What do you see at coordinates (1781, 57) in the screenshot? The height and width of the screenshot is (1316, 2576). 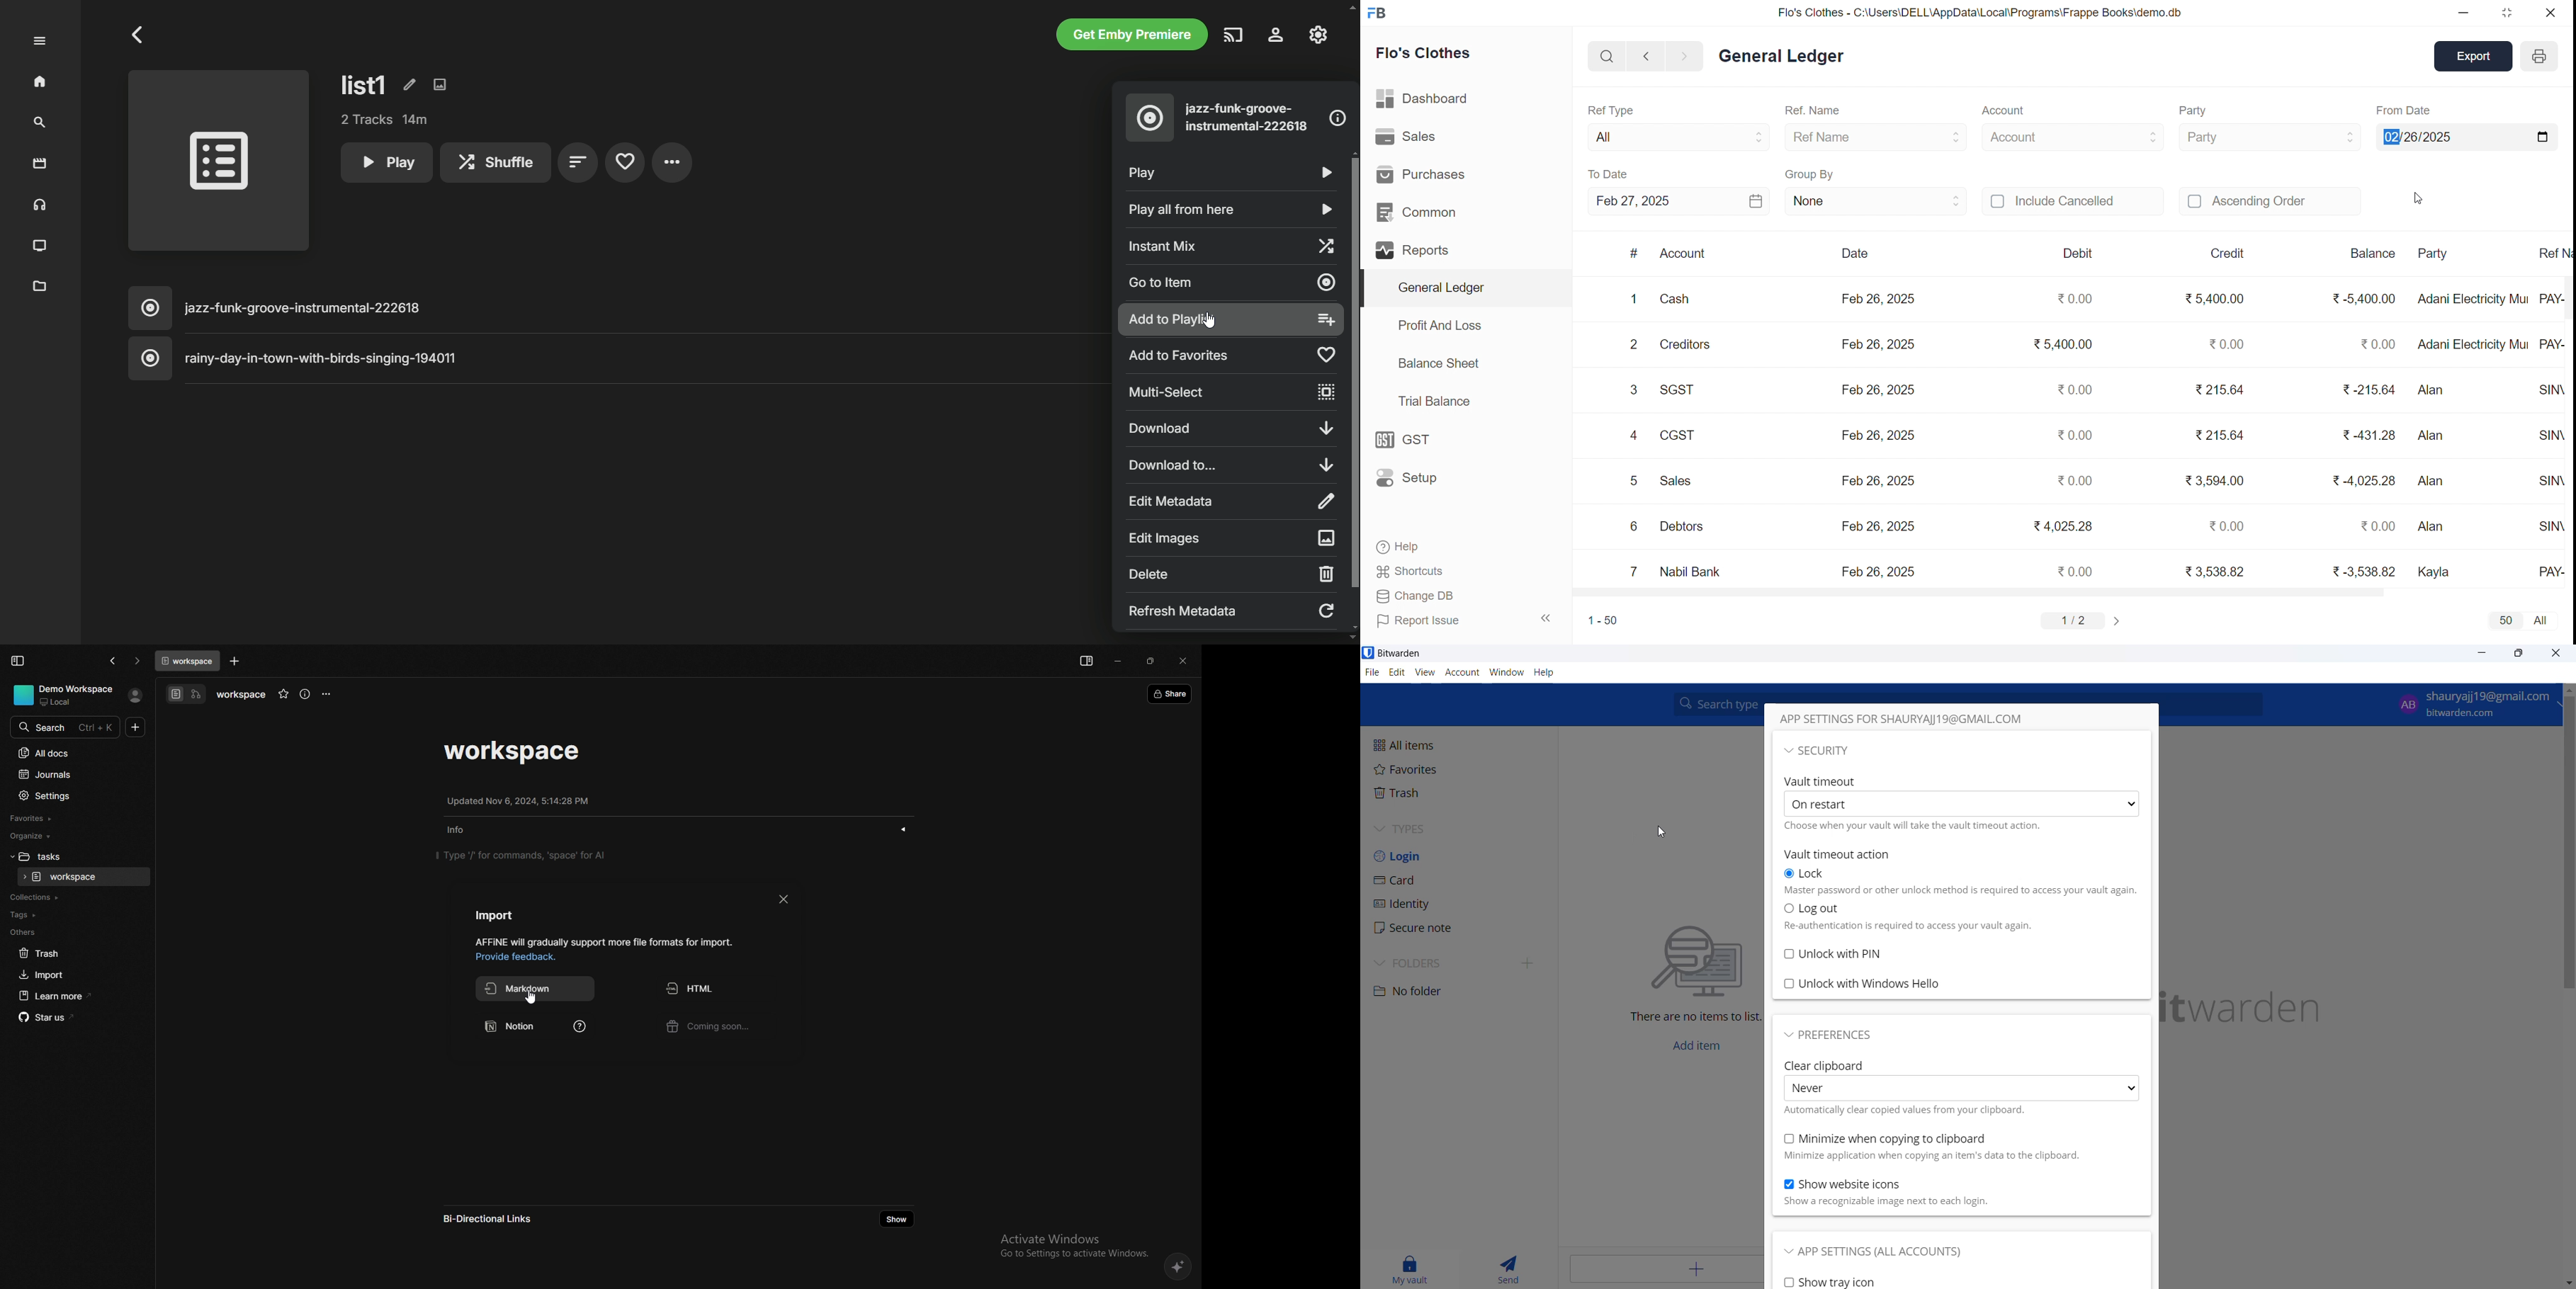 I see `General Ledger` at bounding box center [1781, 57].